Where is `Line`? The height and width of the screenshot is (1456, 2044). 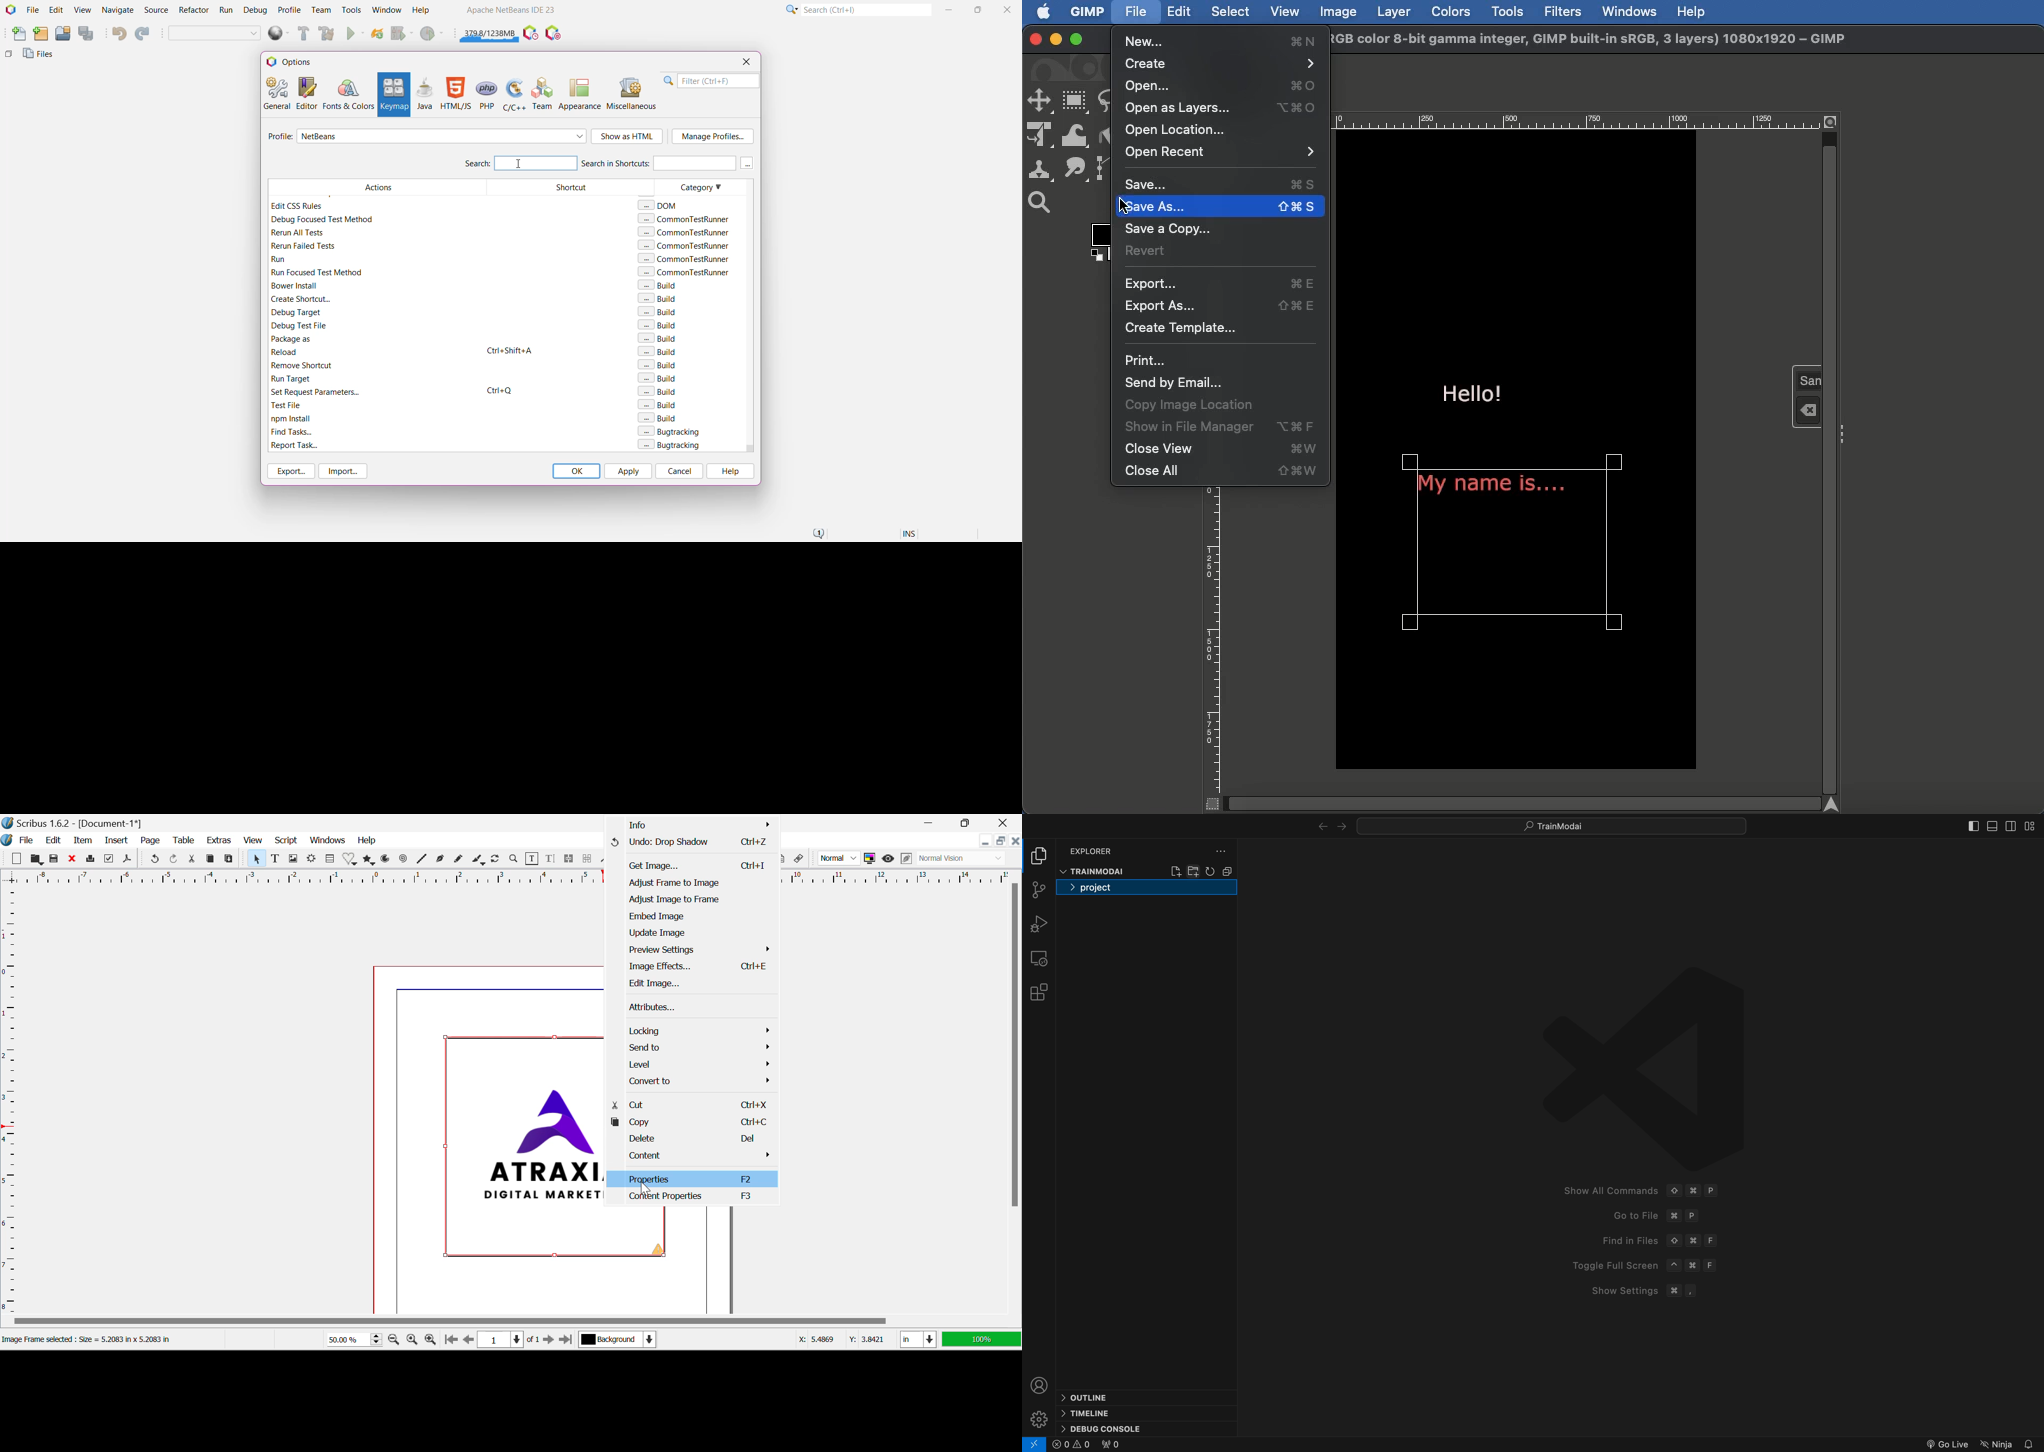
Line is located at coordinates (423, 860).